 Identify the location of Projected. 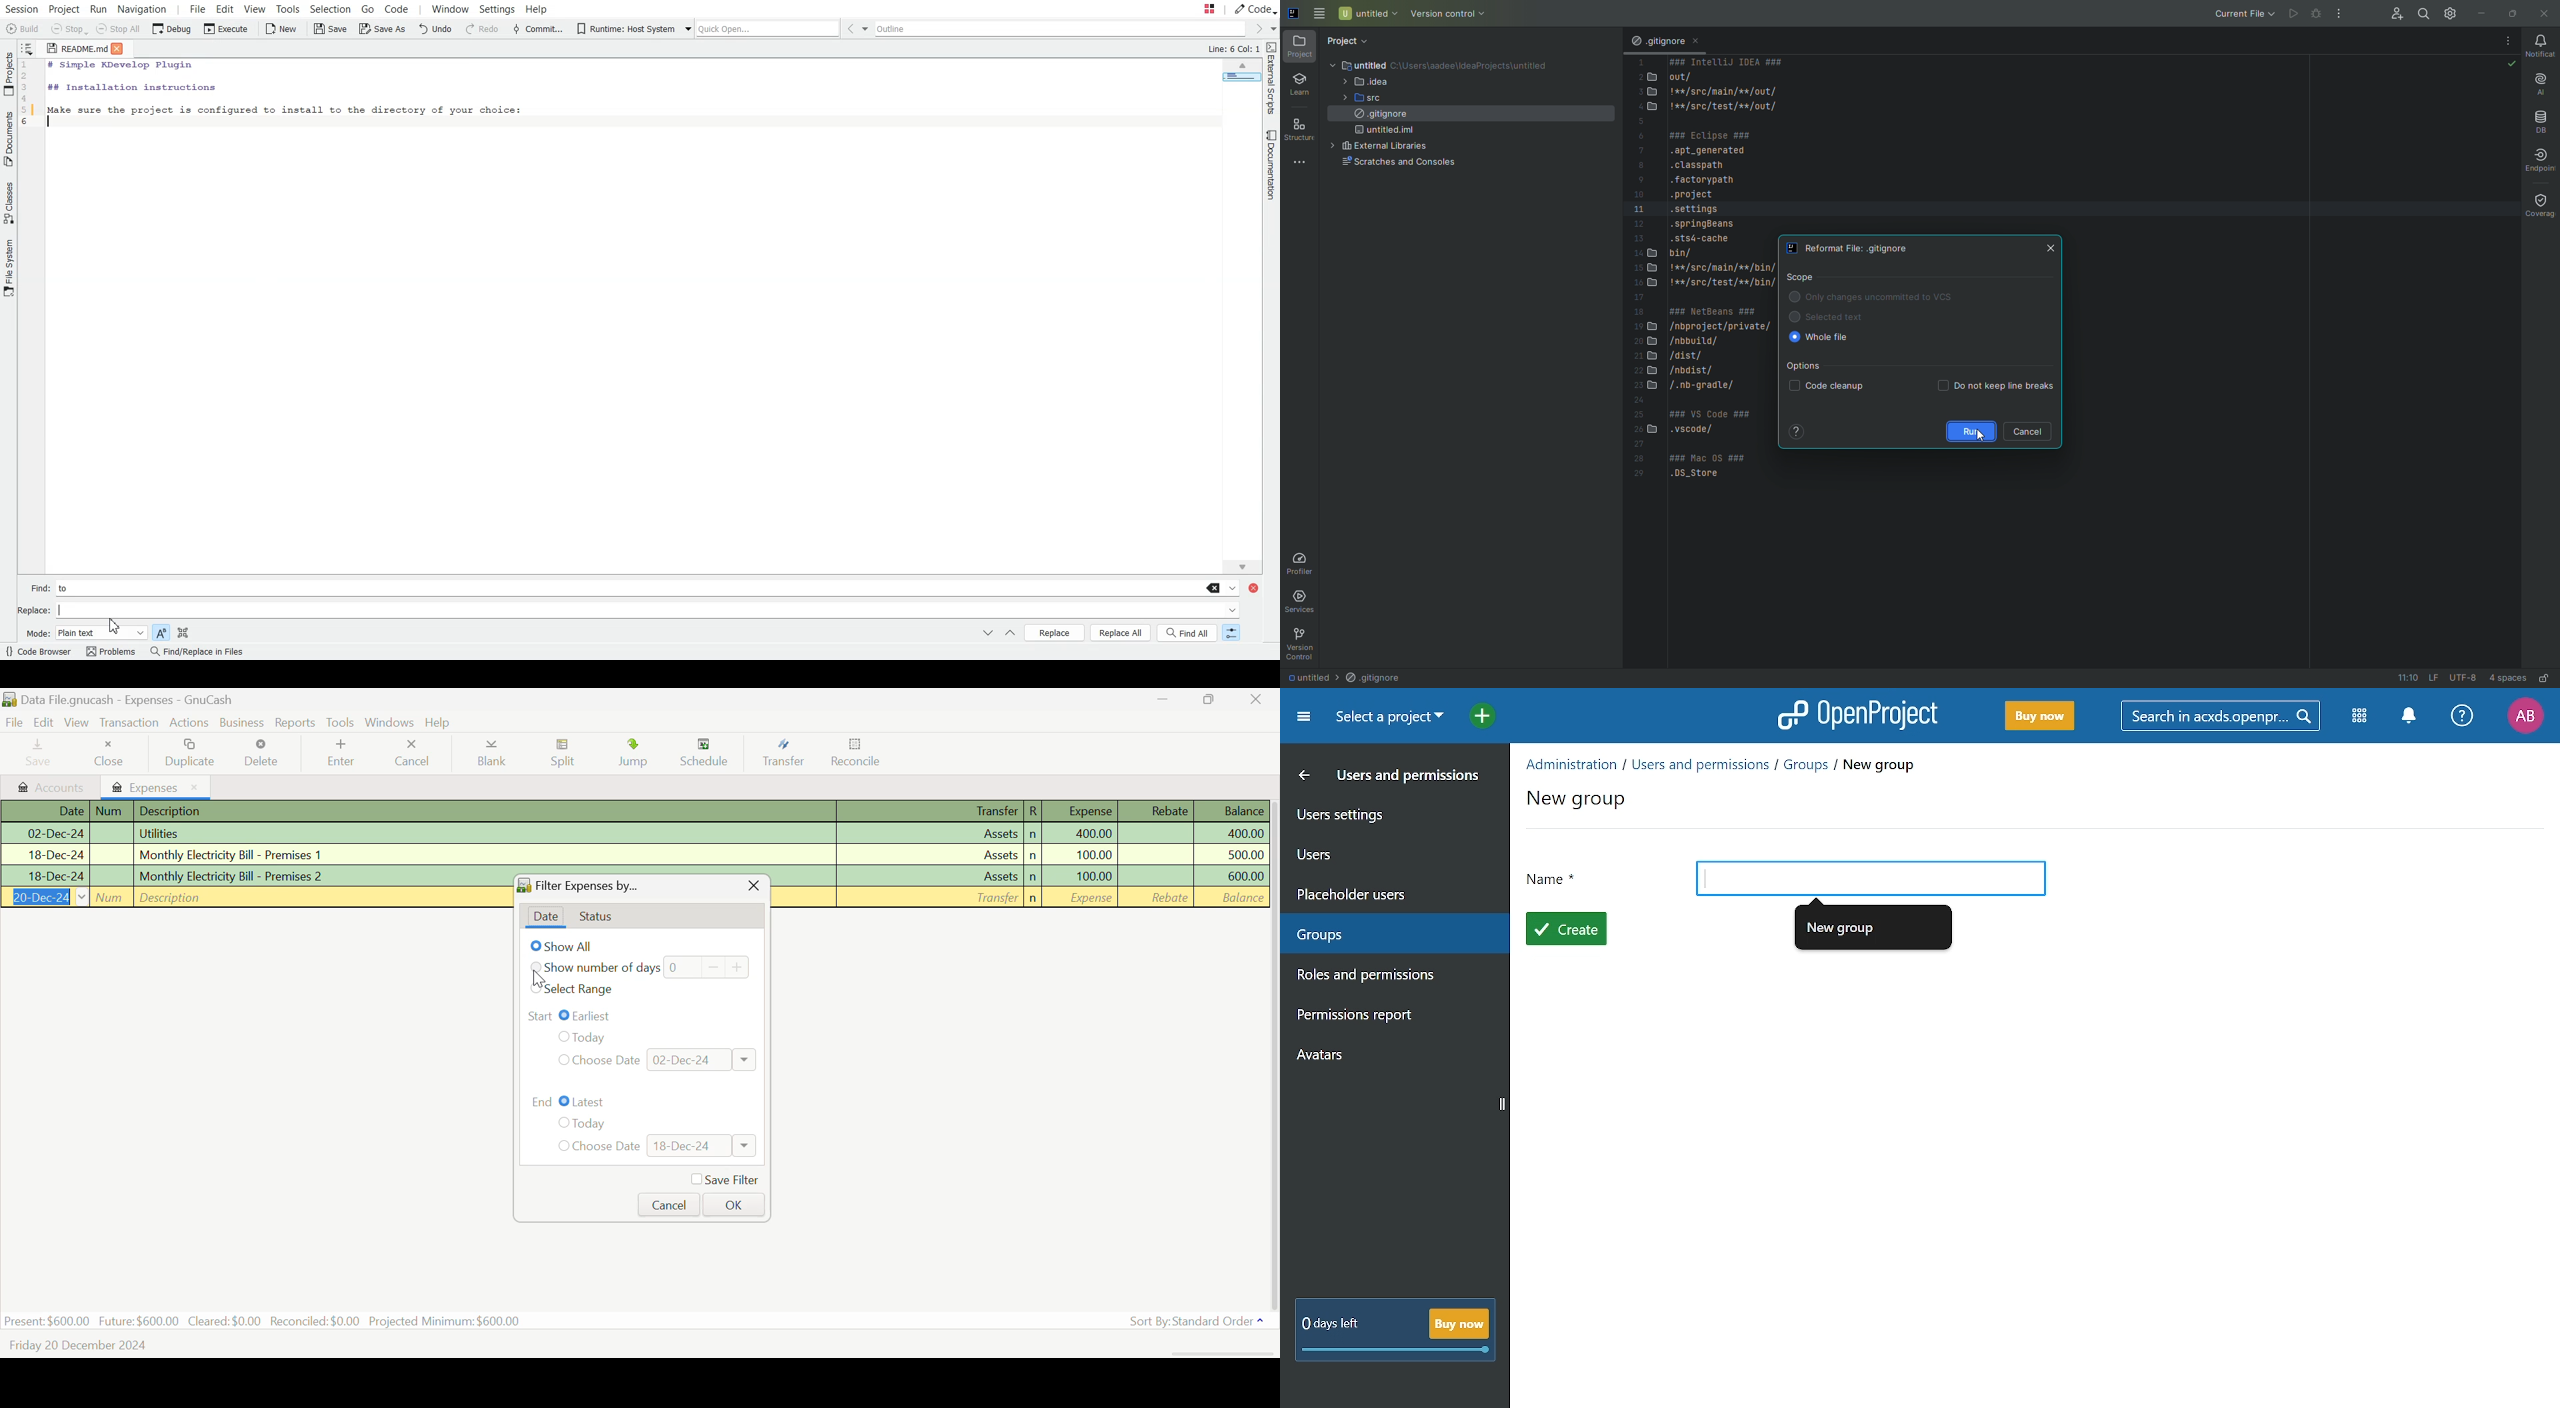
(444, 1321).